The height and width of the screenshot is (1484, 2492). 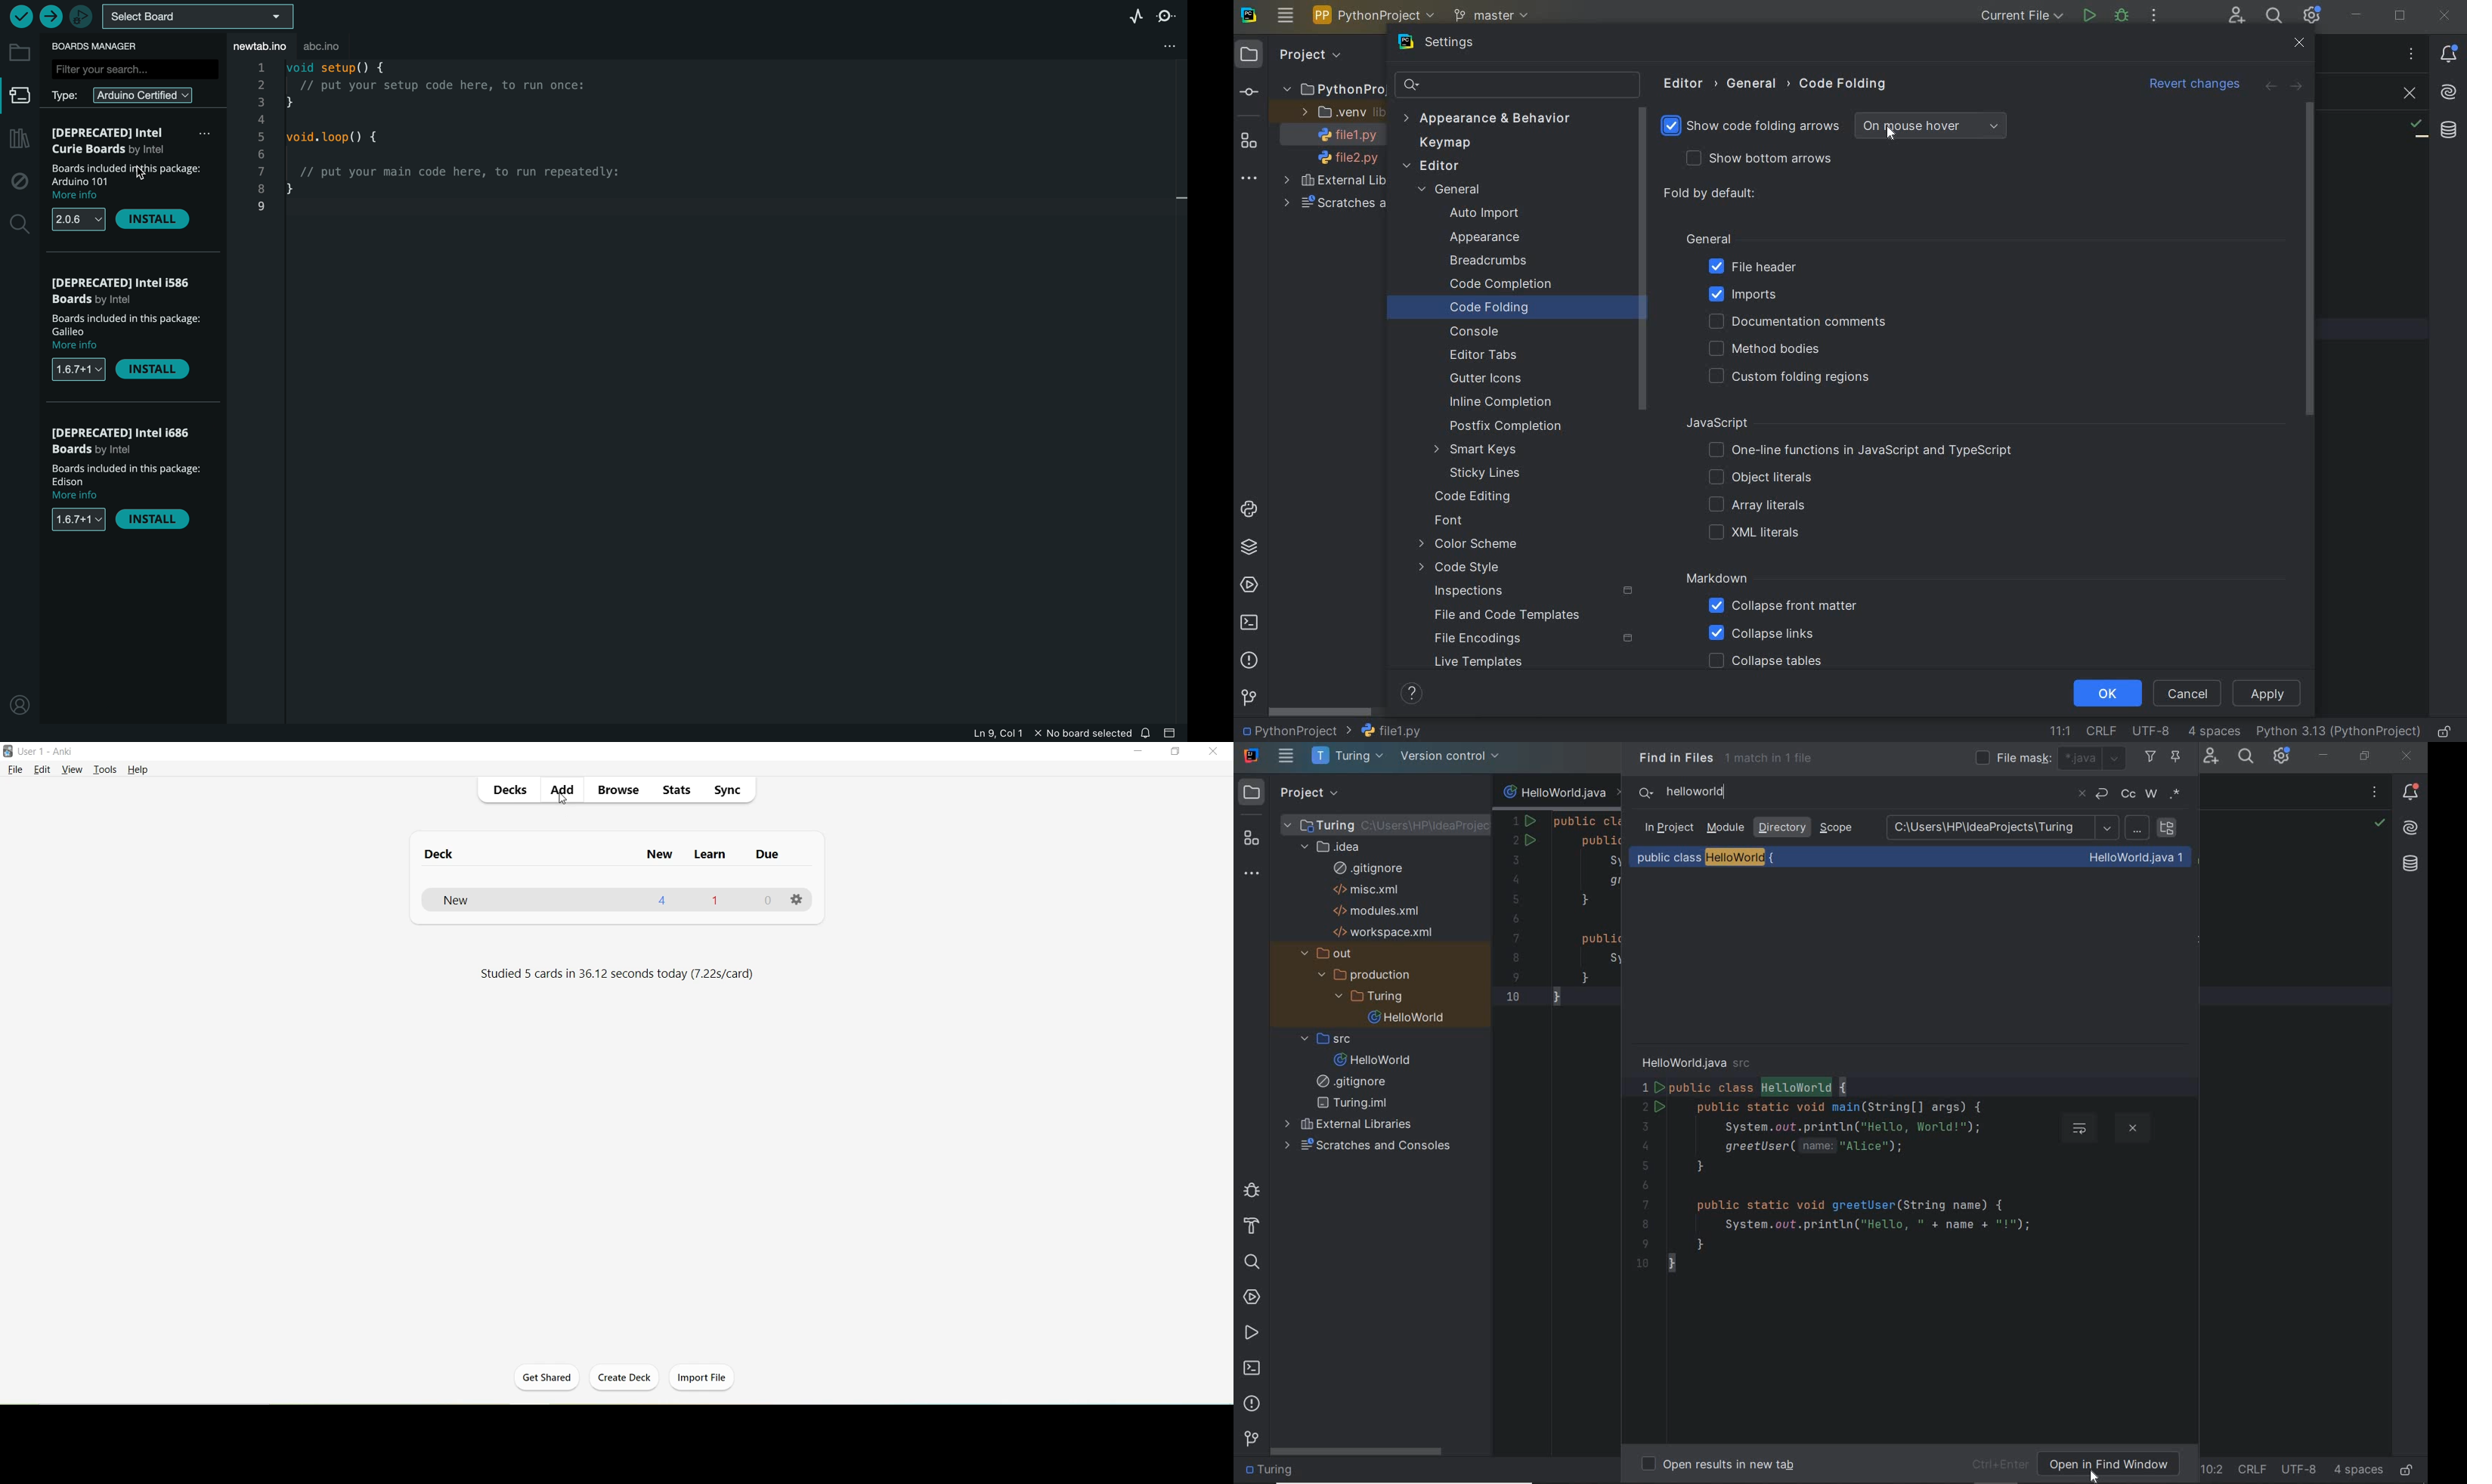 I want to click on recent files, tab actions, so click(x=2375, y=793).